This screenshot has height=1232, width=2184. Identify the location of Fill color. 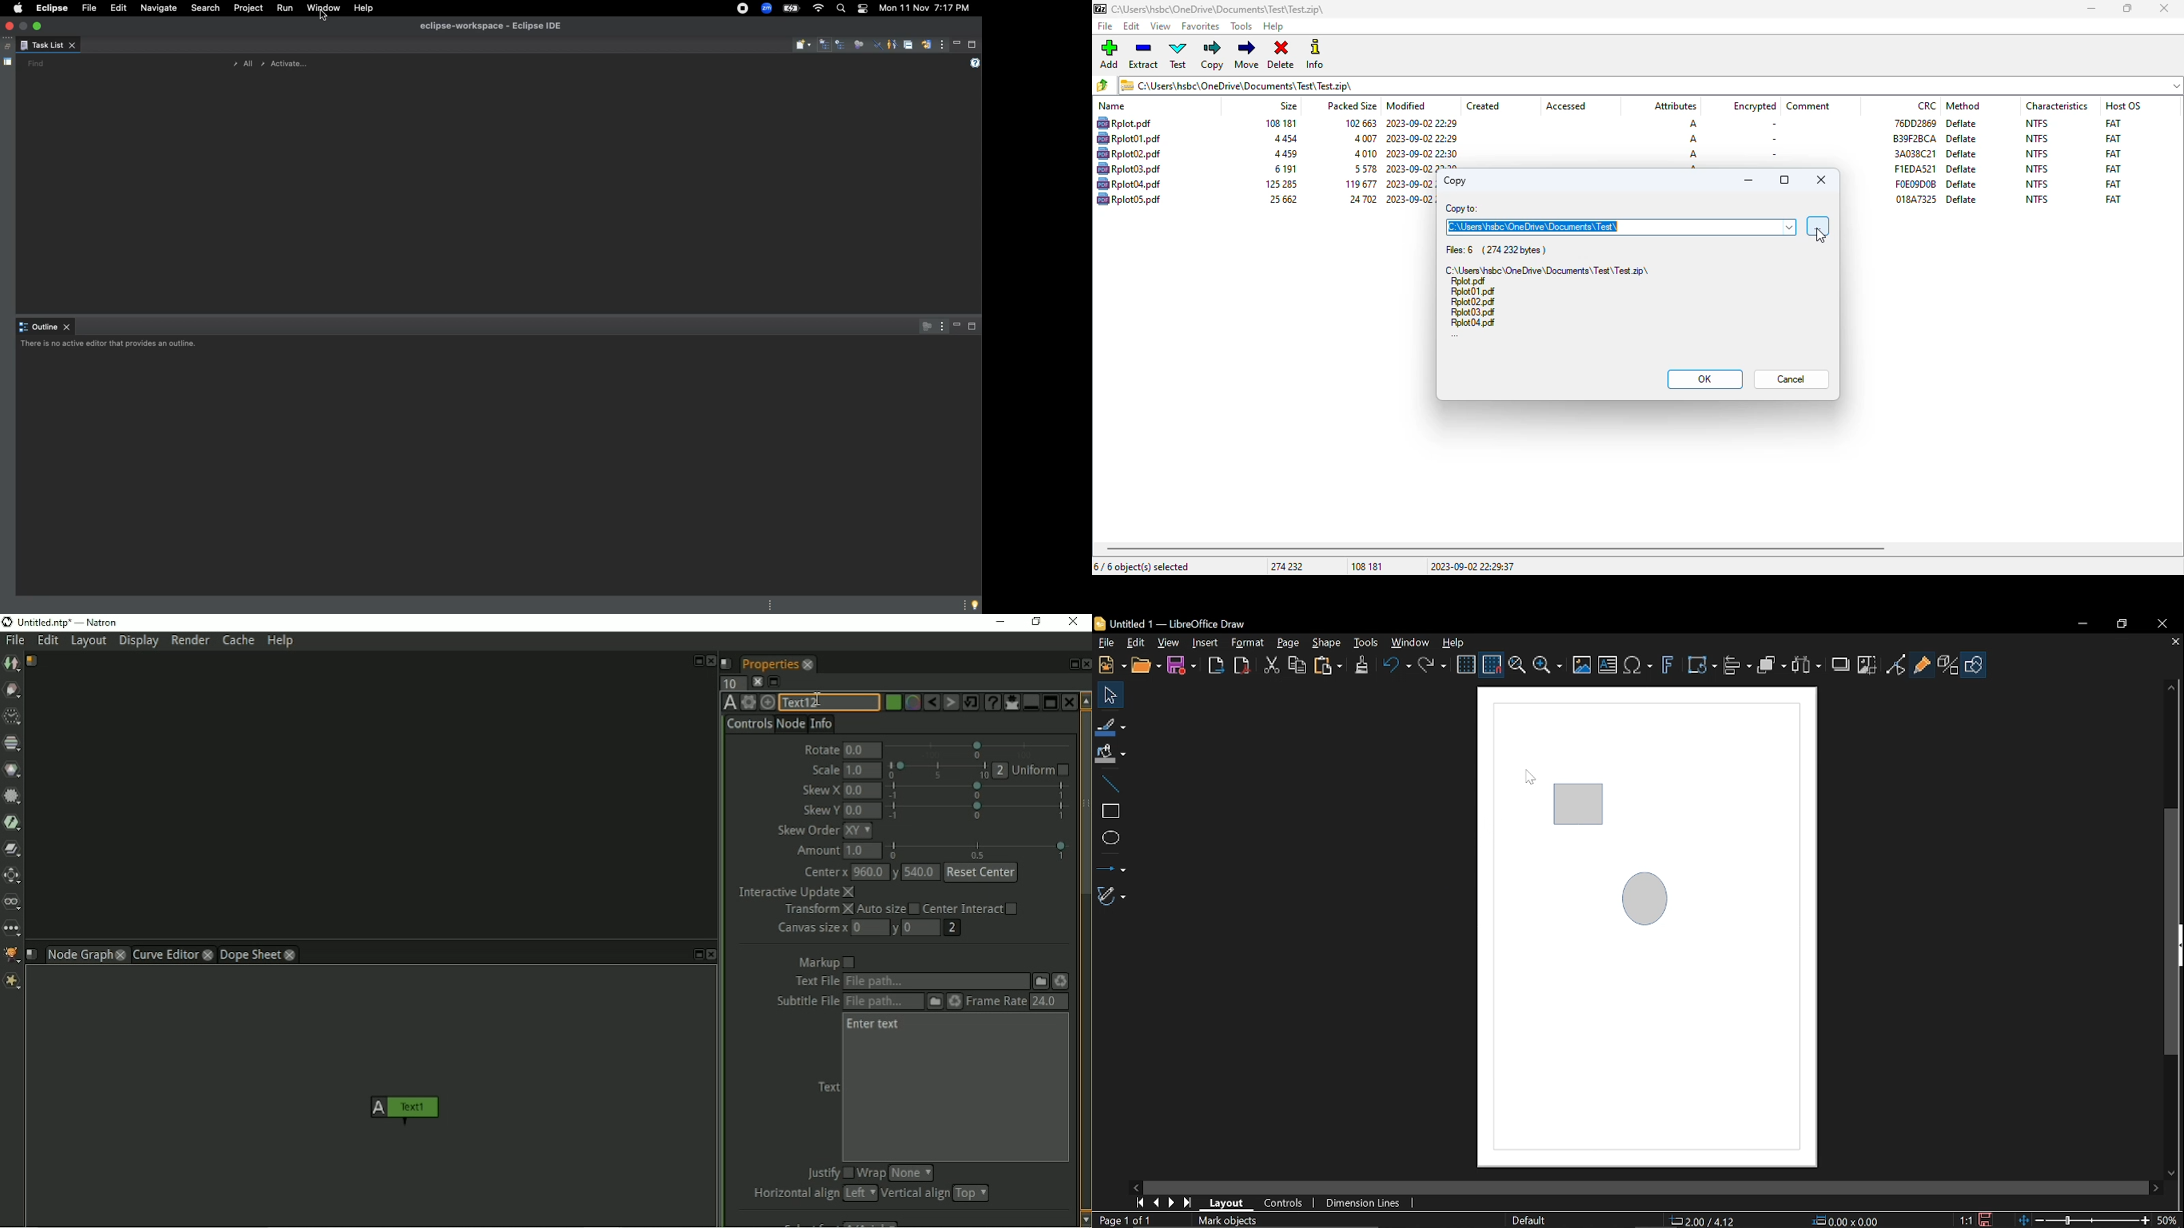
(1109, 752).